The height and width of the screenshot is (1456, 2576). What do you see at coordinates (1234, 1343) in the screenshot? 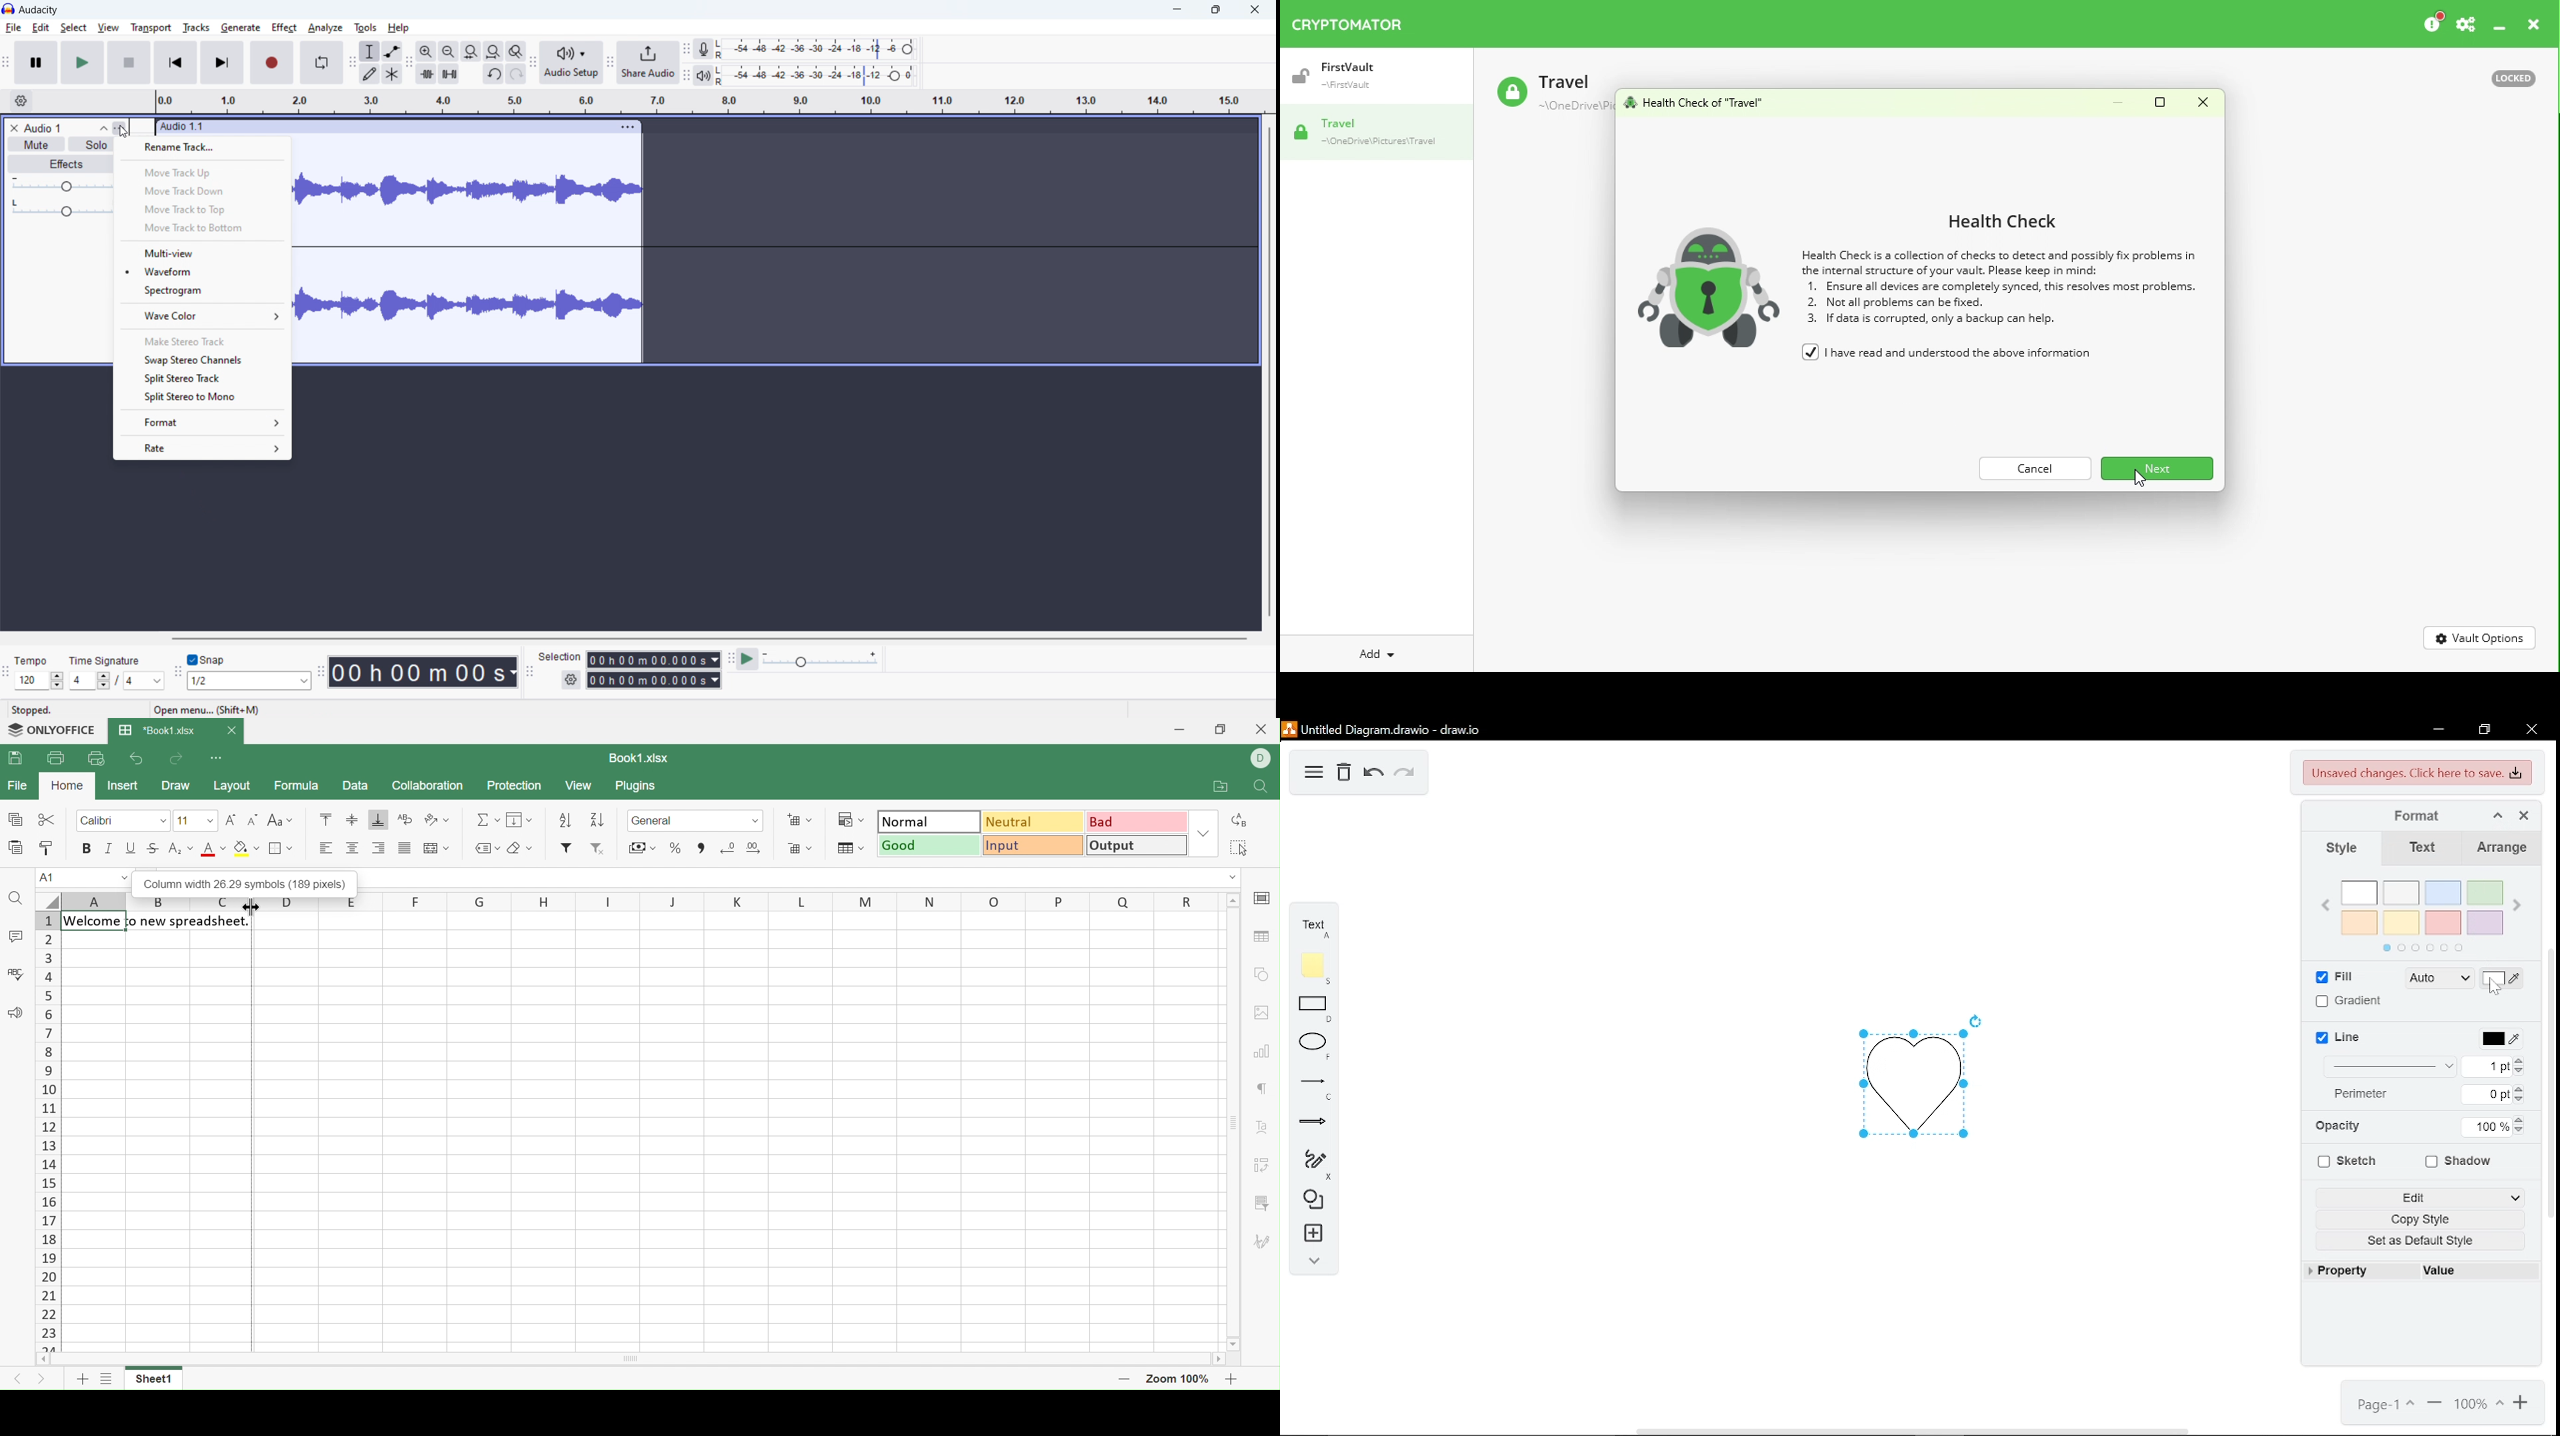
I see `Scroll Down` at bounding box center [1234, 1343].